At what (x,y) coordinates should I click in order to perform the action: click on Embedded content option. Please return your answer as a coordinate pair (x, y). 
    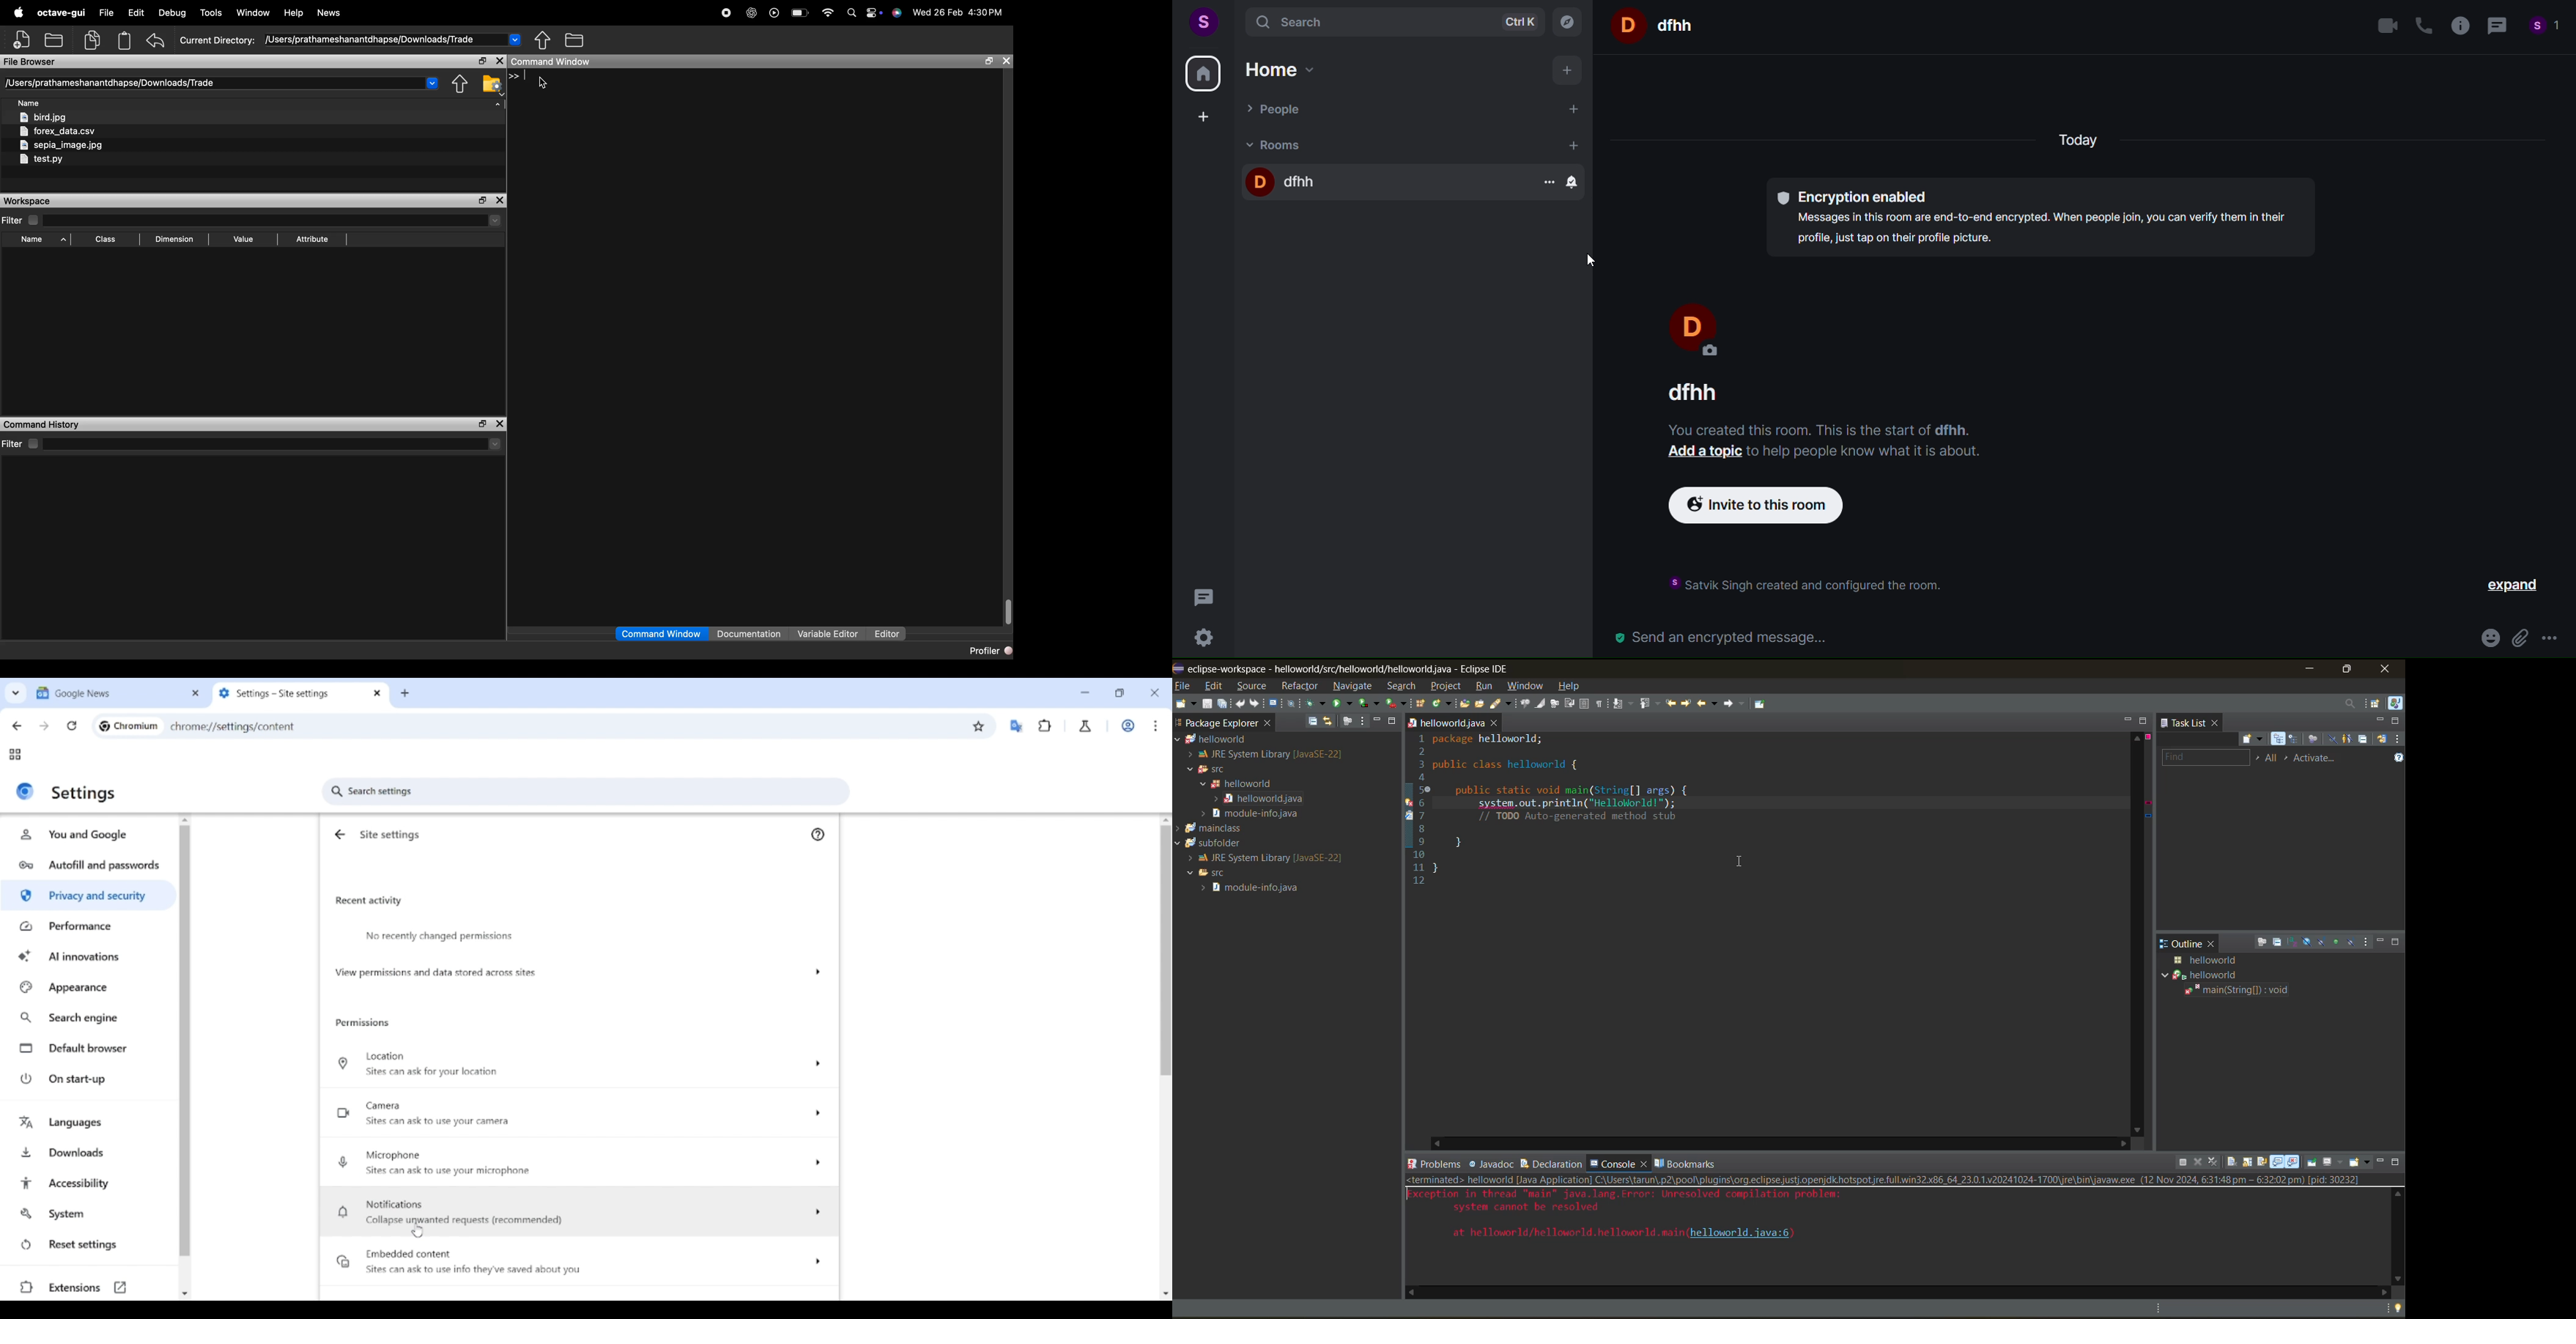
    Looking at the image, I should click on (579, 1262).